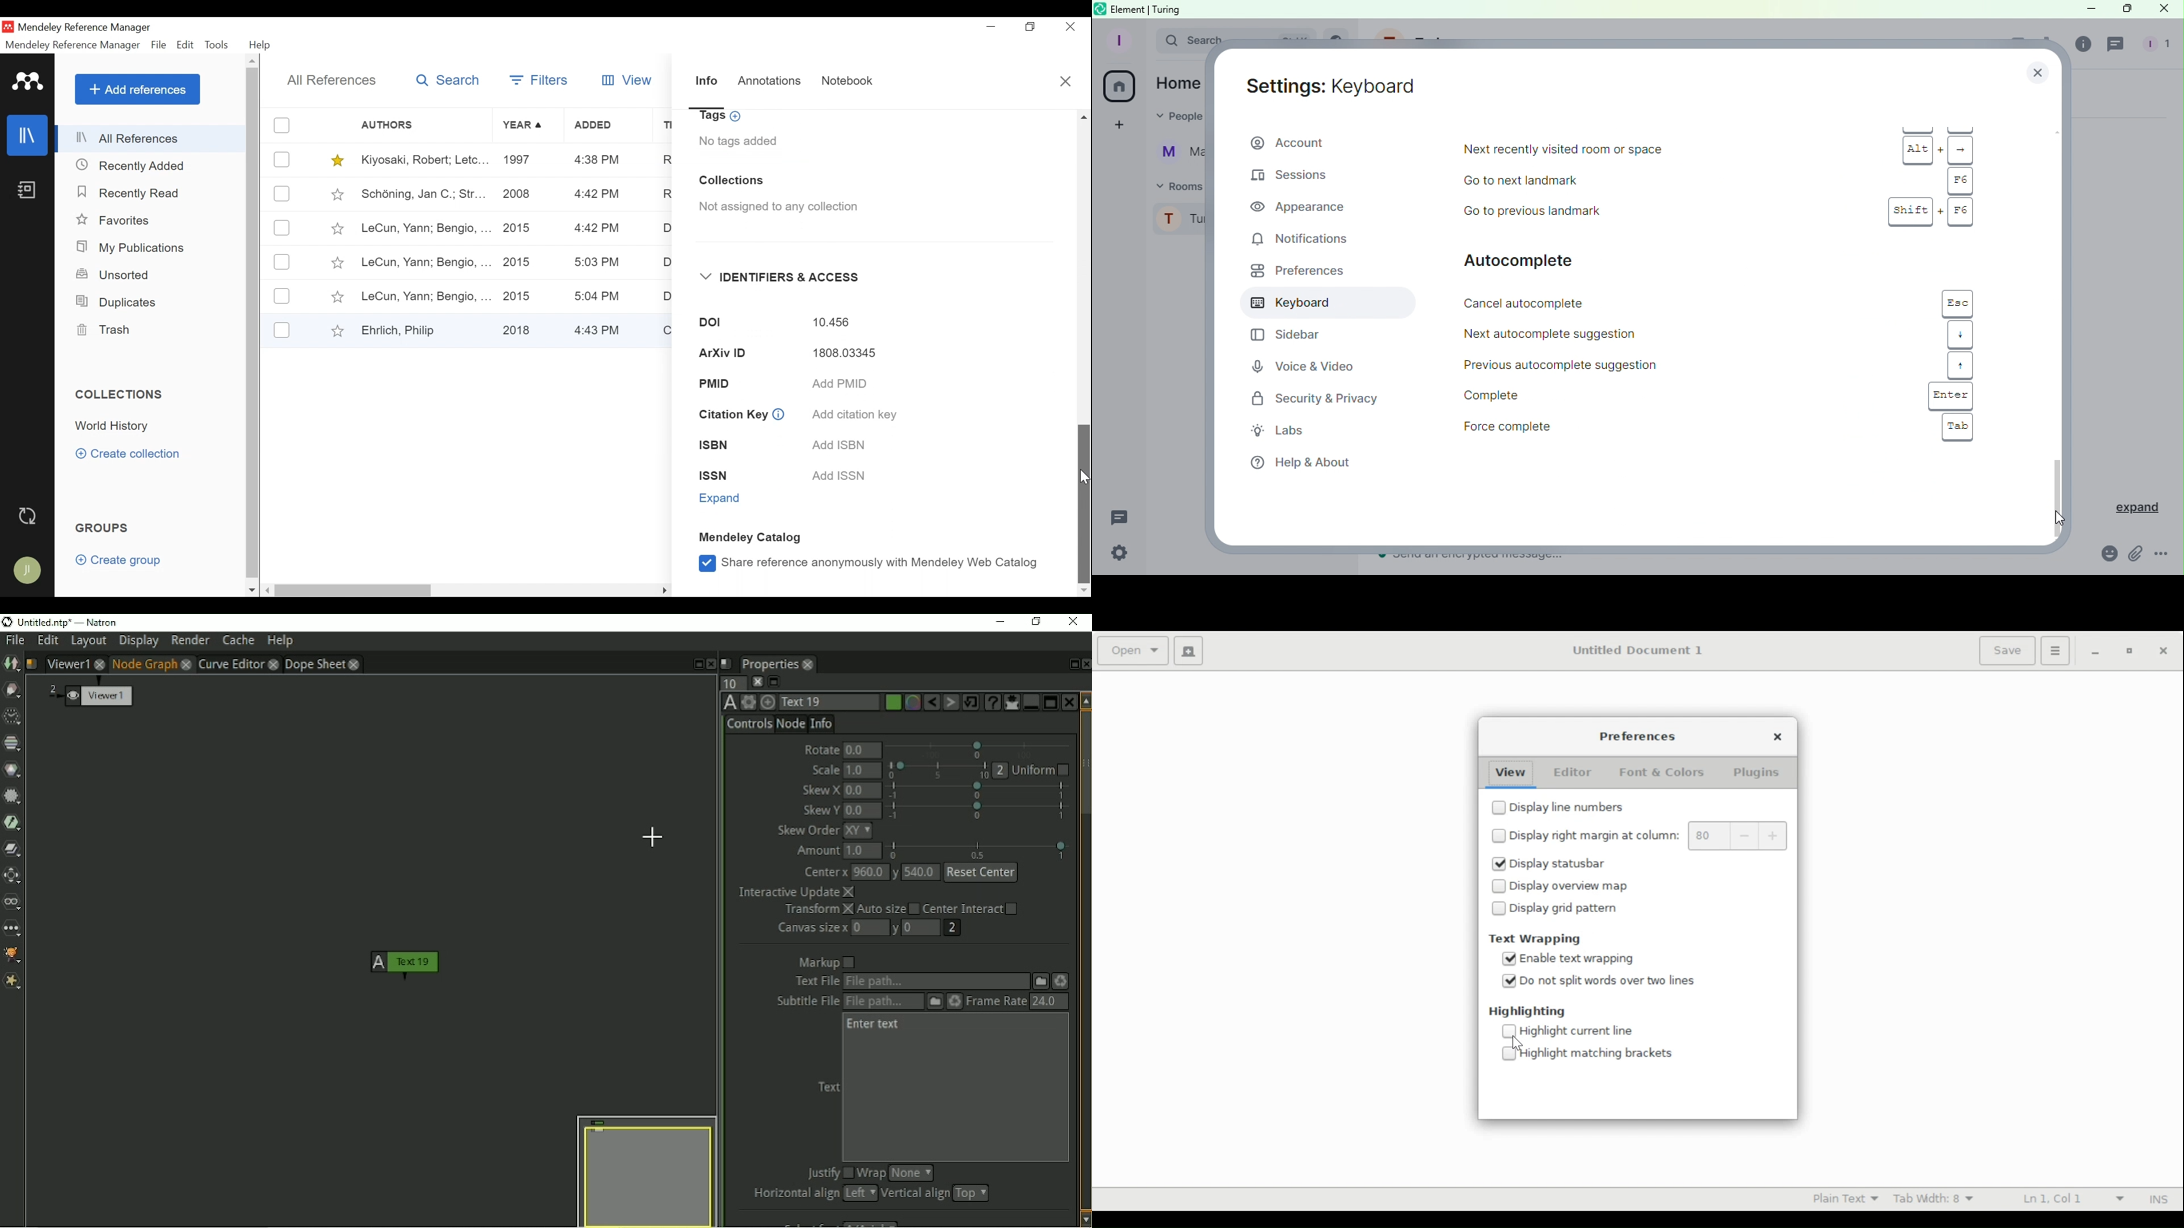 This screenshot has height=1232, width=2184. I want to click on Clear all panels, so click(756, 682).